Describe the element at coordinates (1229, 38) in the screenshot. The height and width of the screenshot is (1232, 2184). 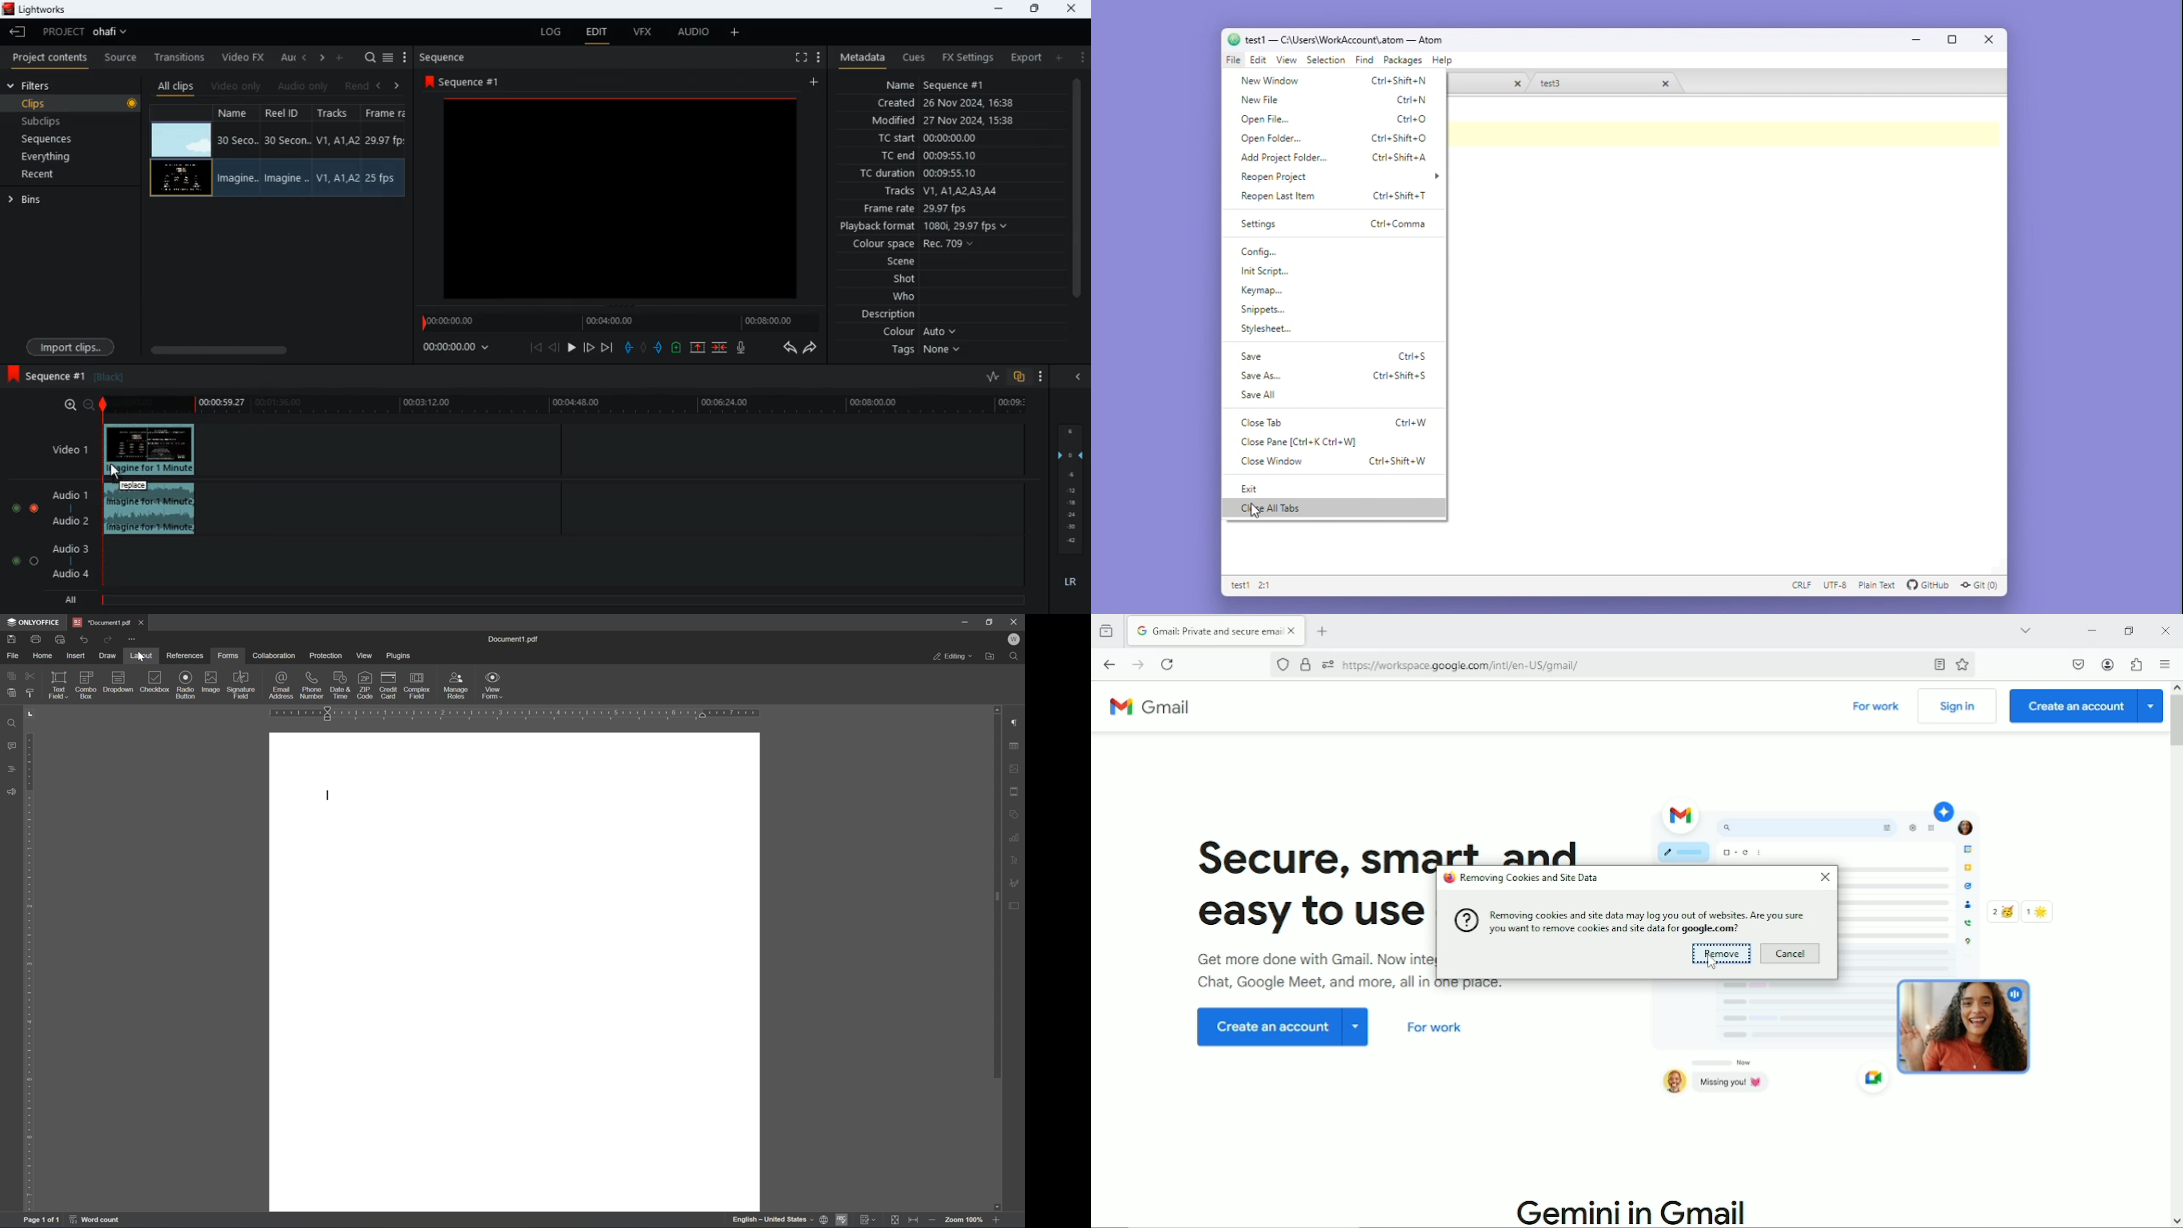
I see `logo` at that location.